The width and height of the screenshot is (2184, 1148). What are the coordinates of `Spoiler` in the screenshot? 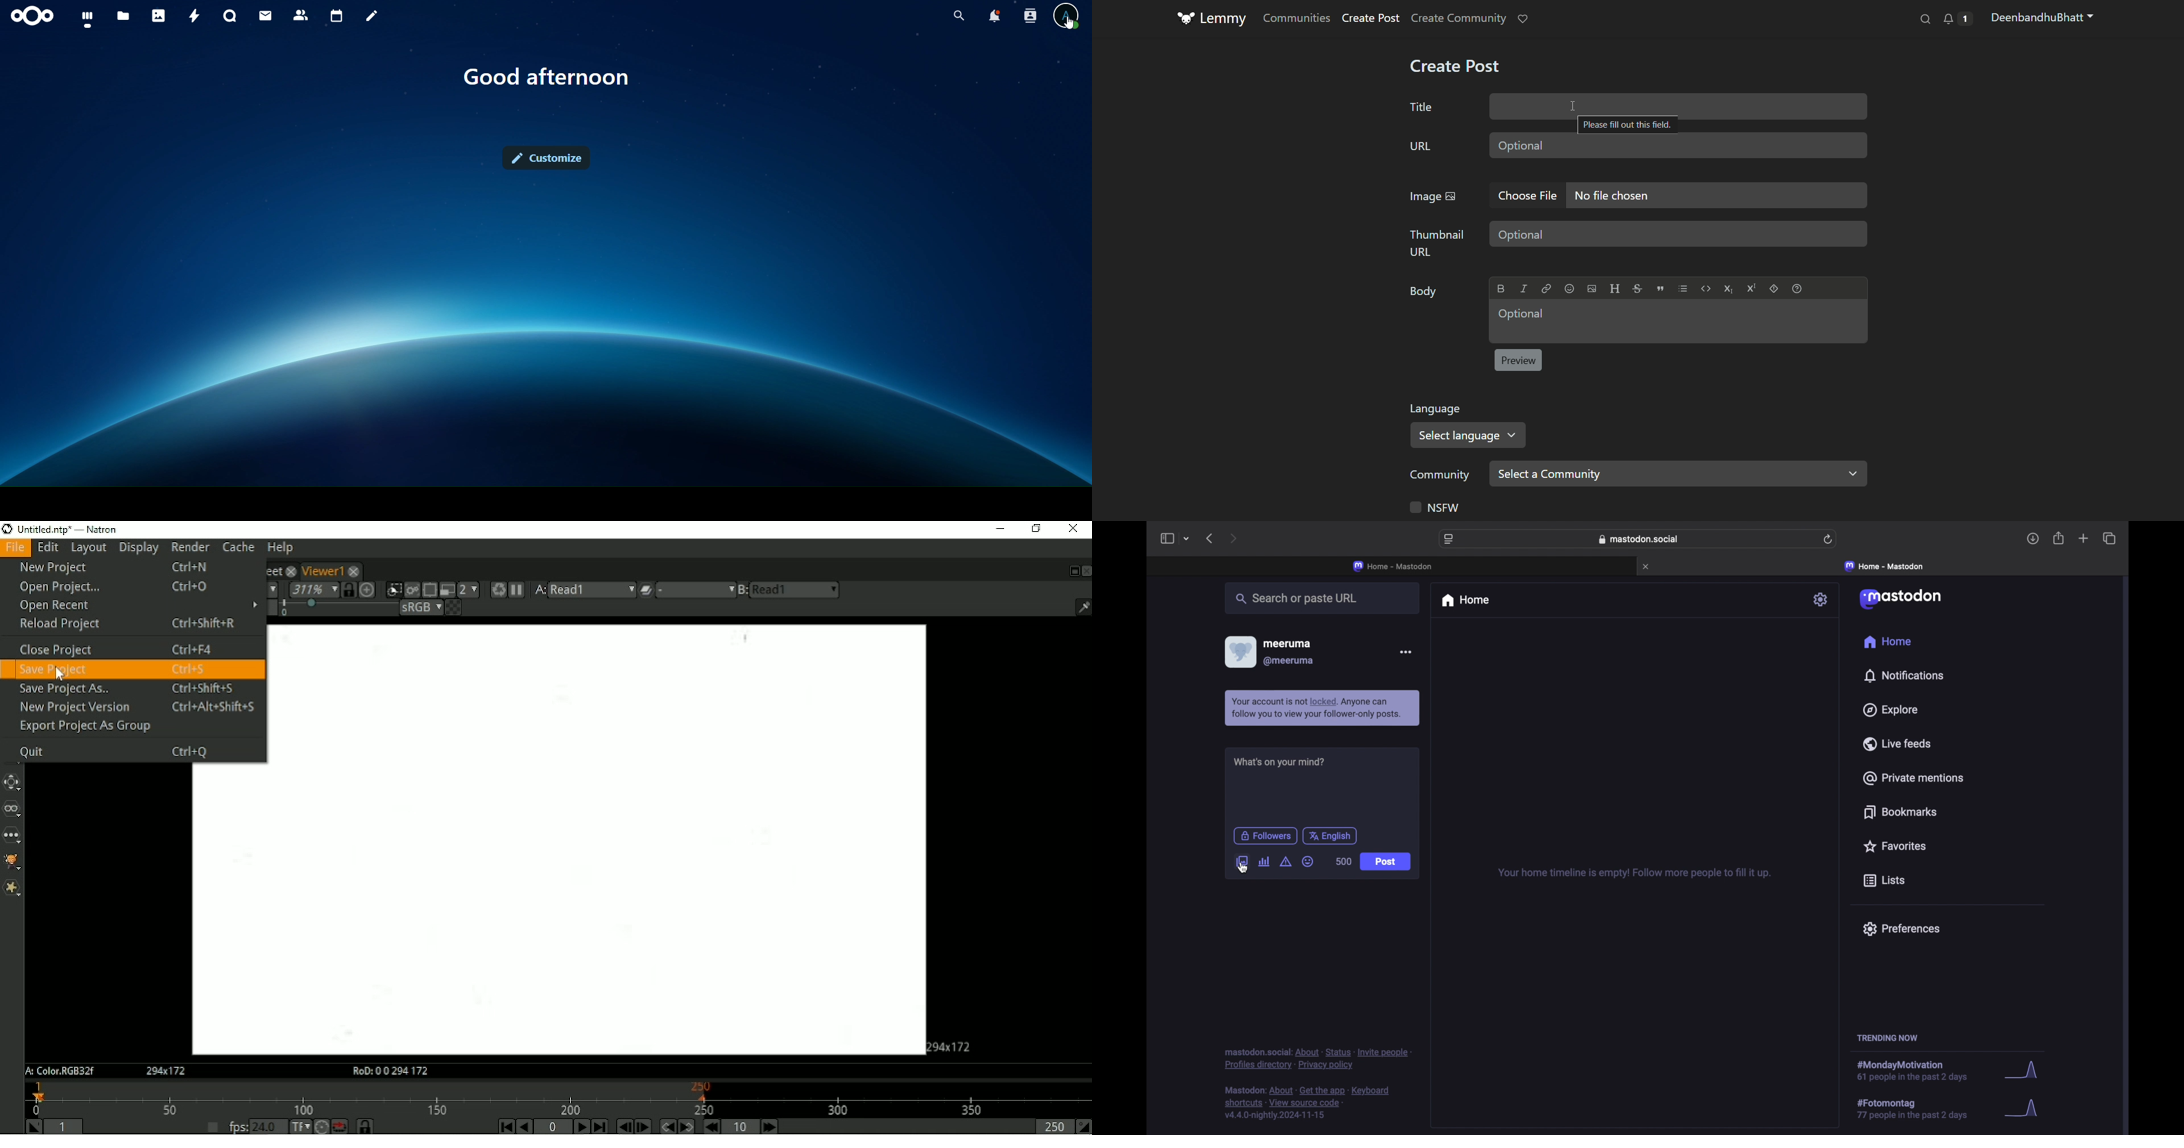 It's located at (1774, 289).